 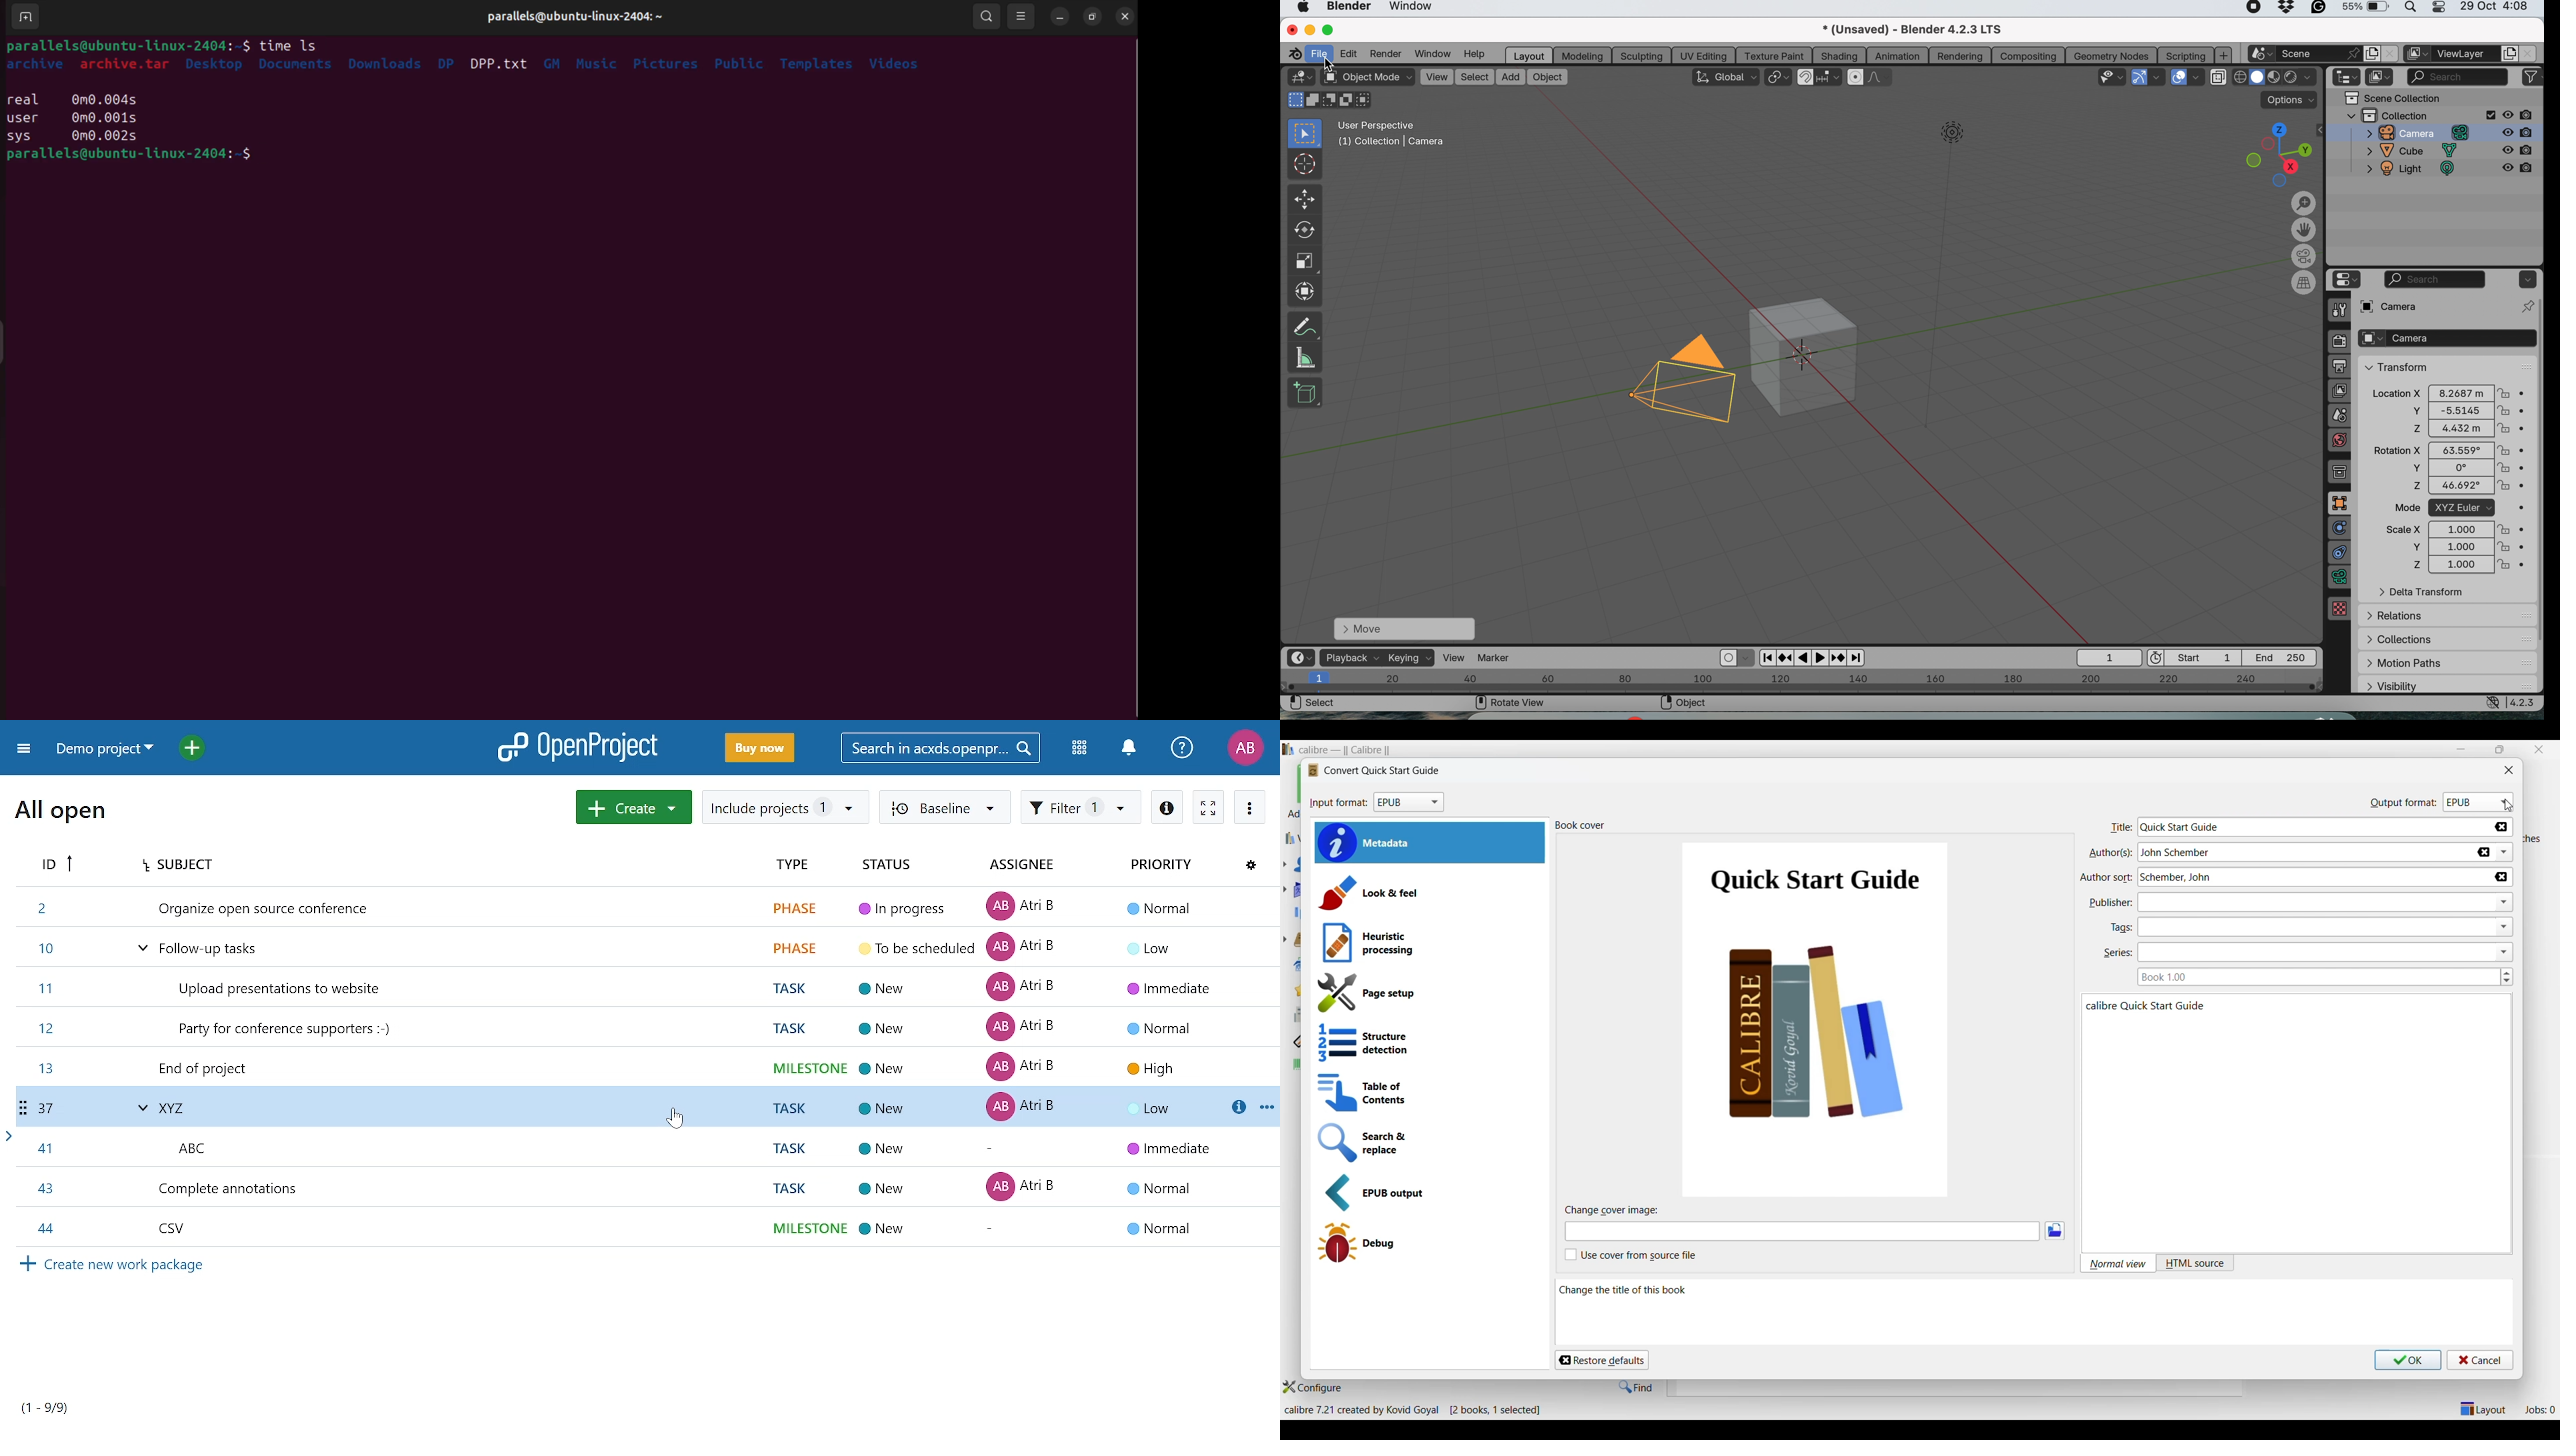 What do you see at coordinates (1946, 275) in the screenshot?
I see `light object` at bounding box center [1946, 275].